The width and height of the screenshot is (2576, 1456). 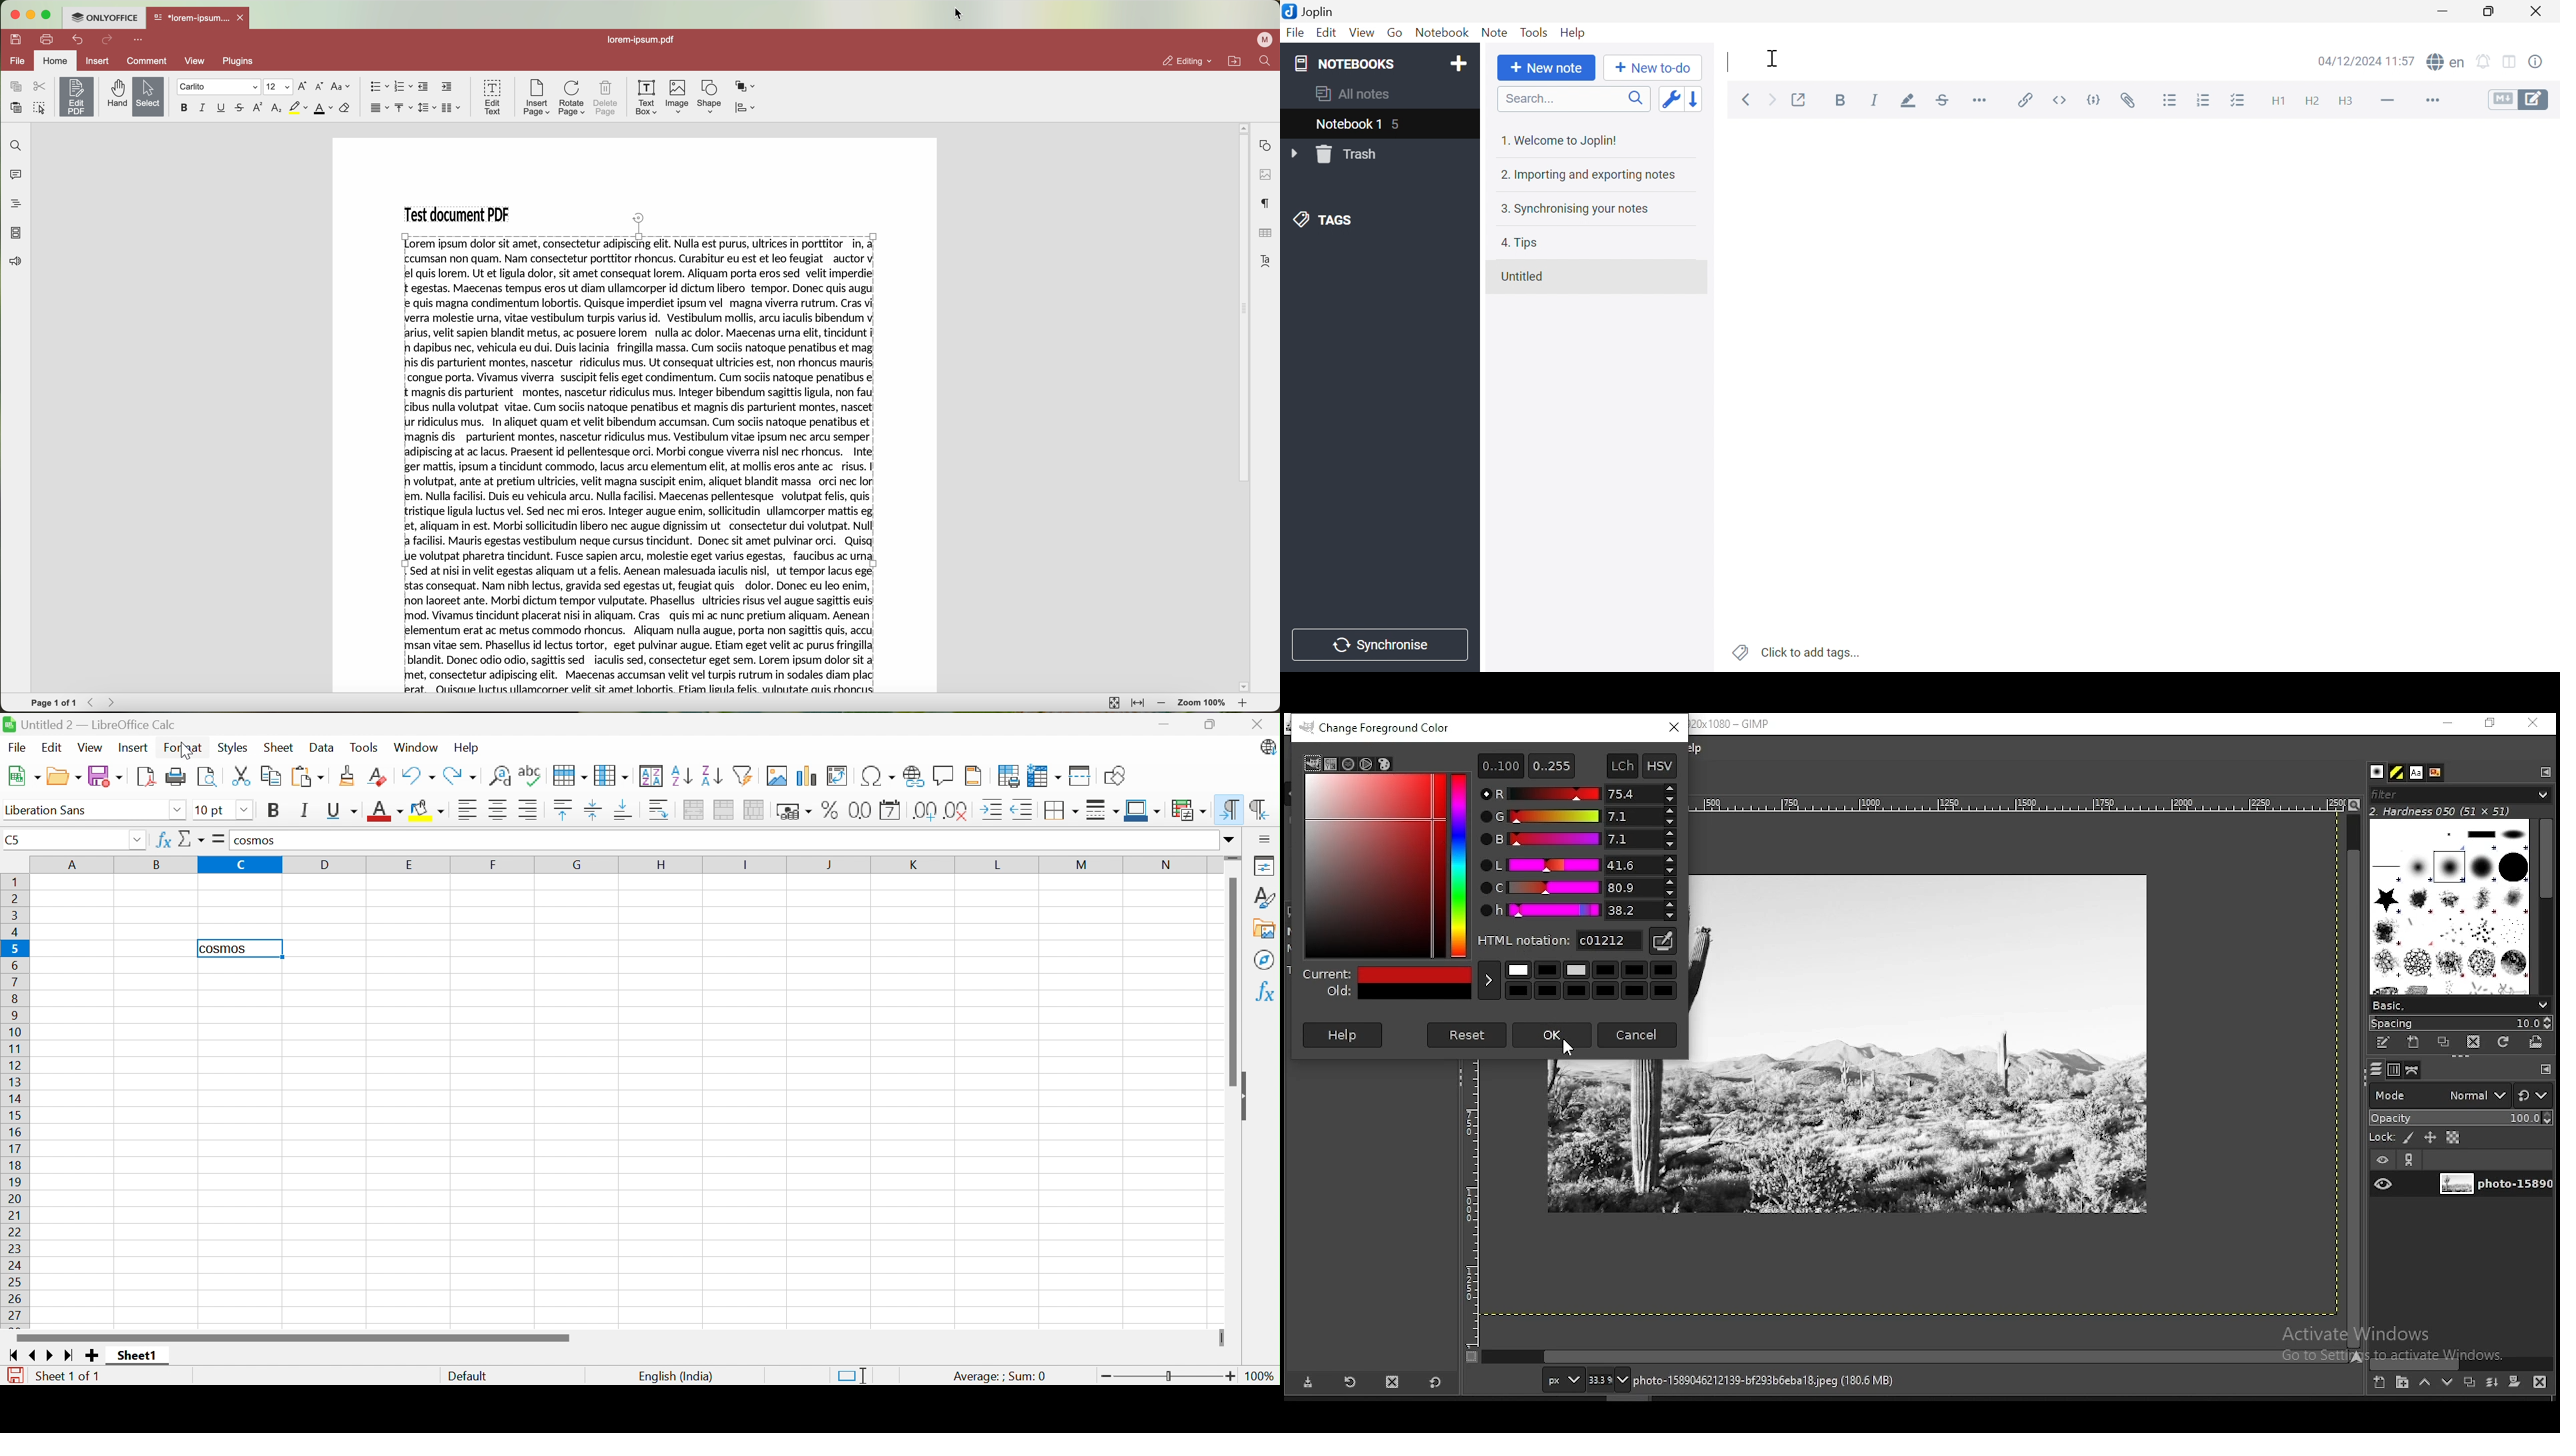 I want to click on bold, so click(x=186, y=109).